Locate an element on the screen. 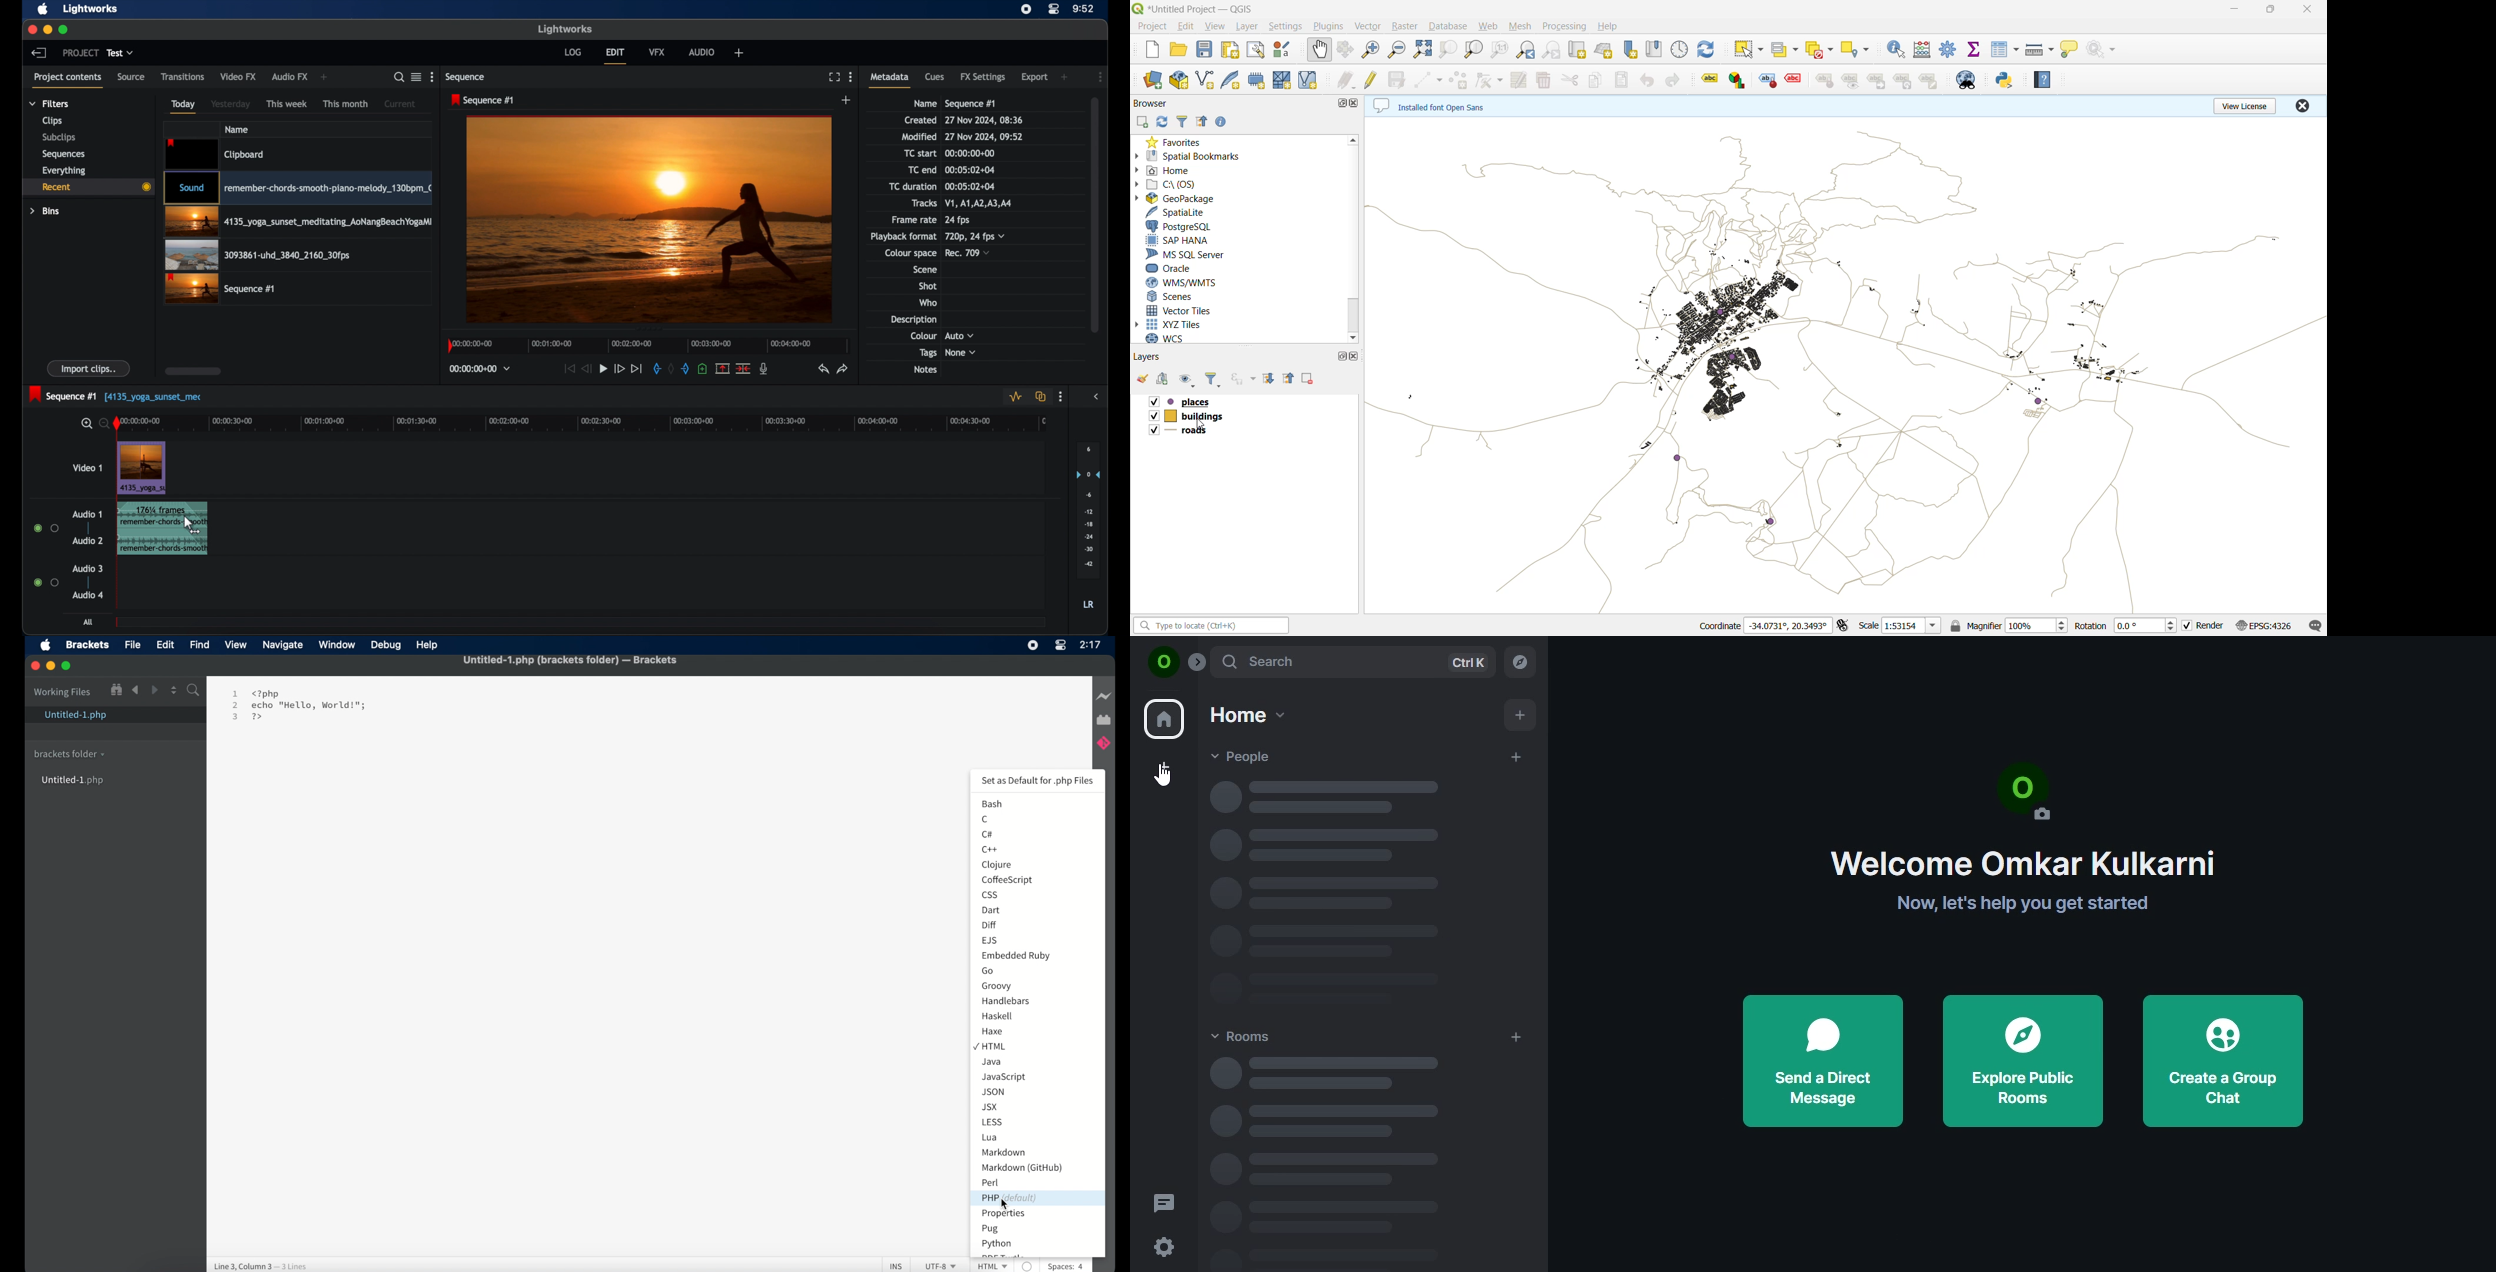 Image resolution: width=2520 pixels, height=1288 pixels. brackets is located at coordinates (88, 646).